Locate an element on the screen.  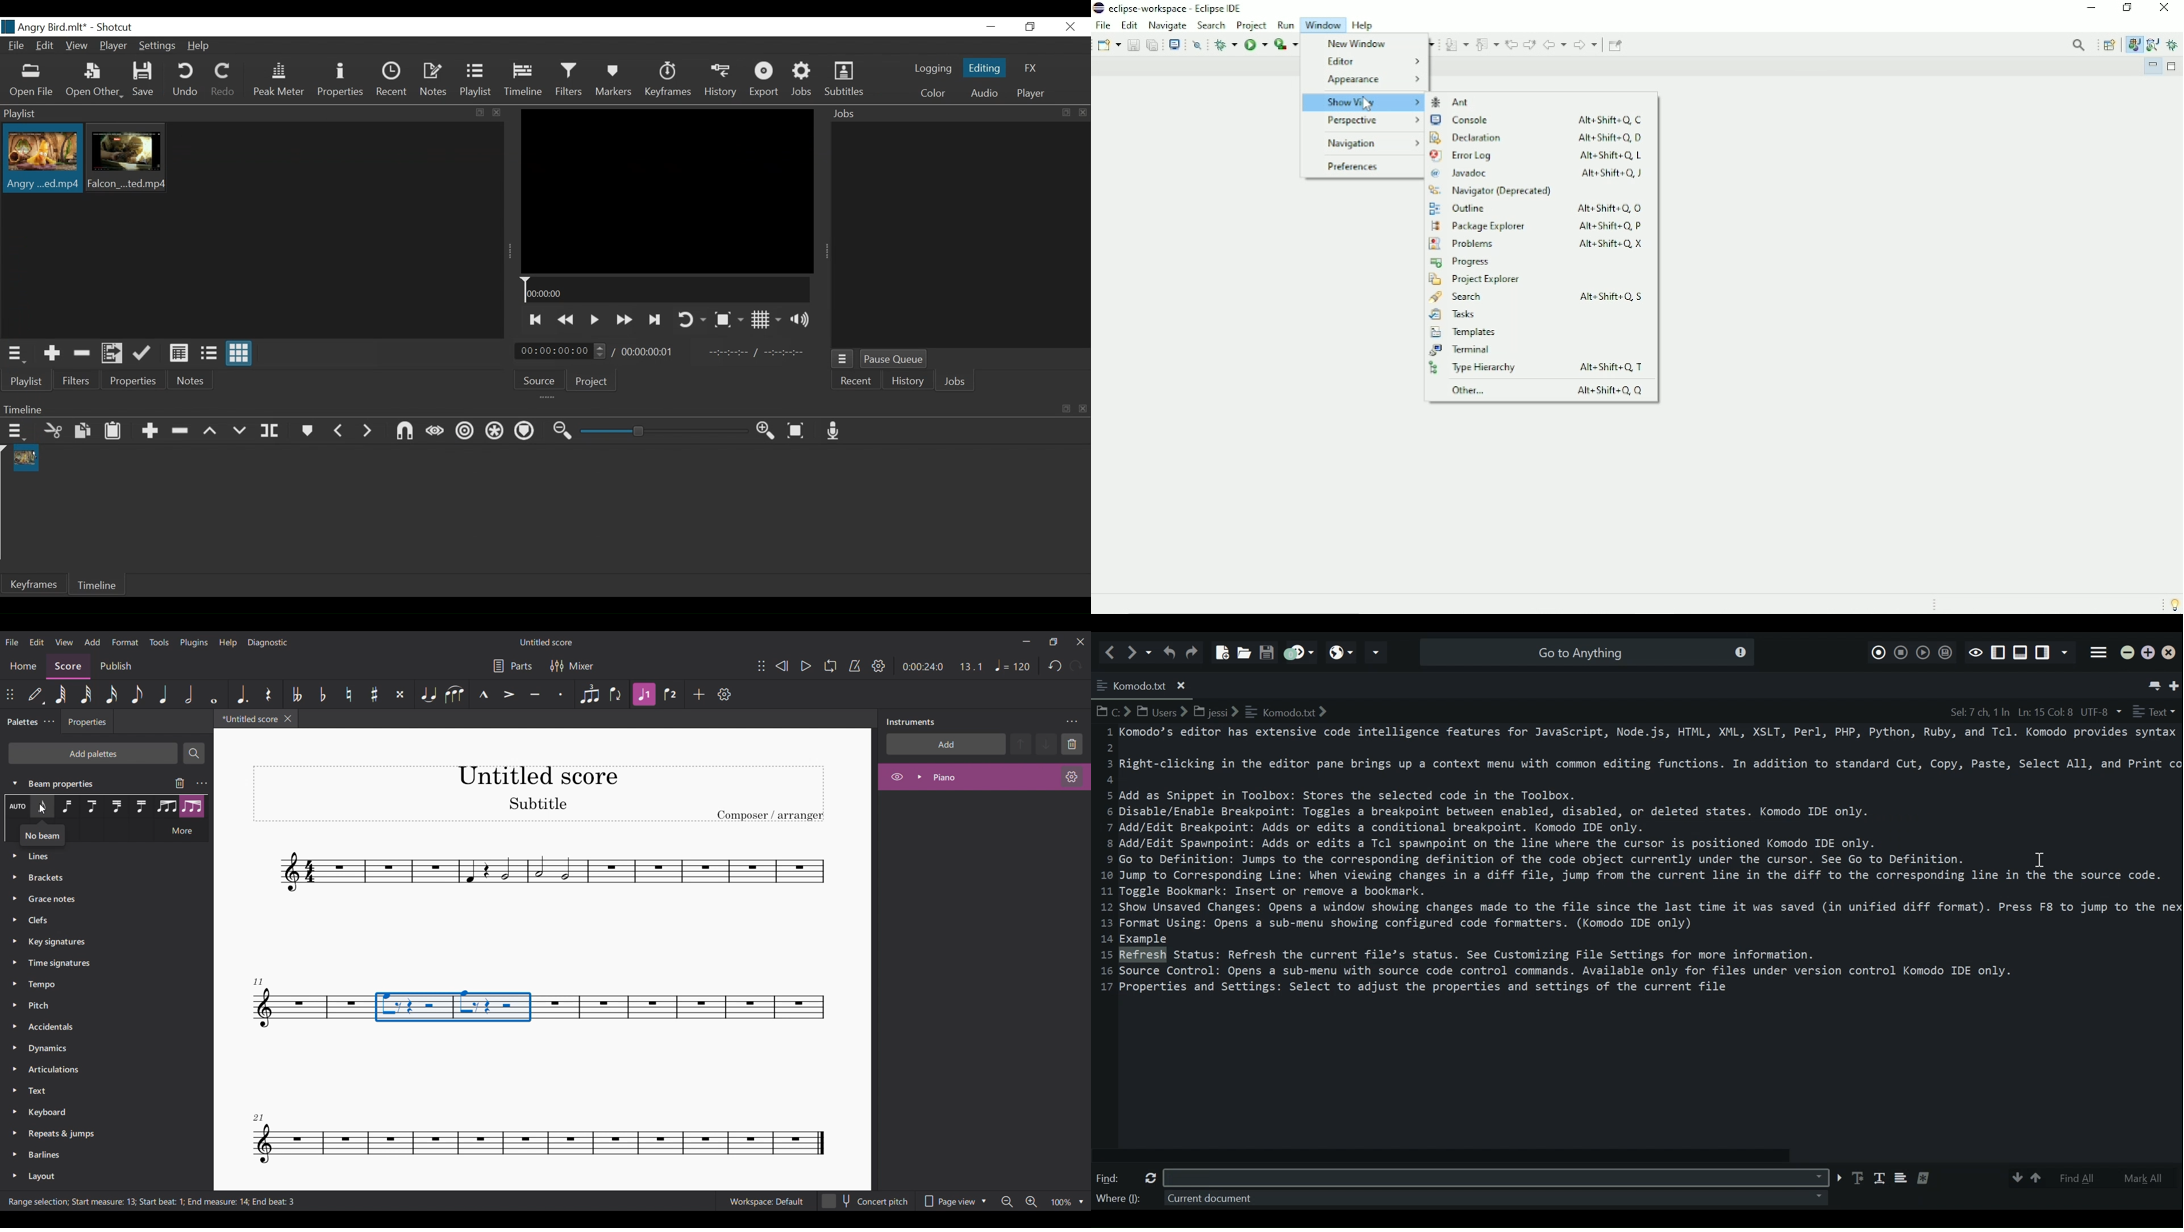
Back is located at coordinates (1555, 45).